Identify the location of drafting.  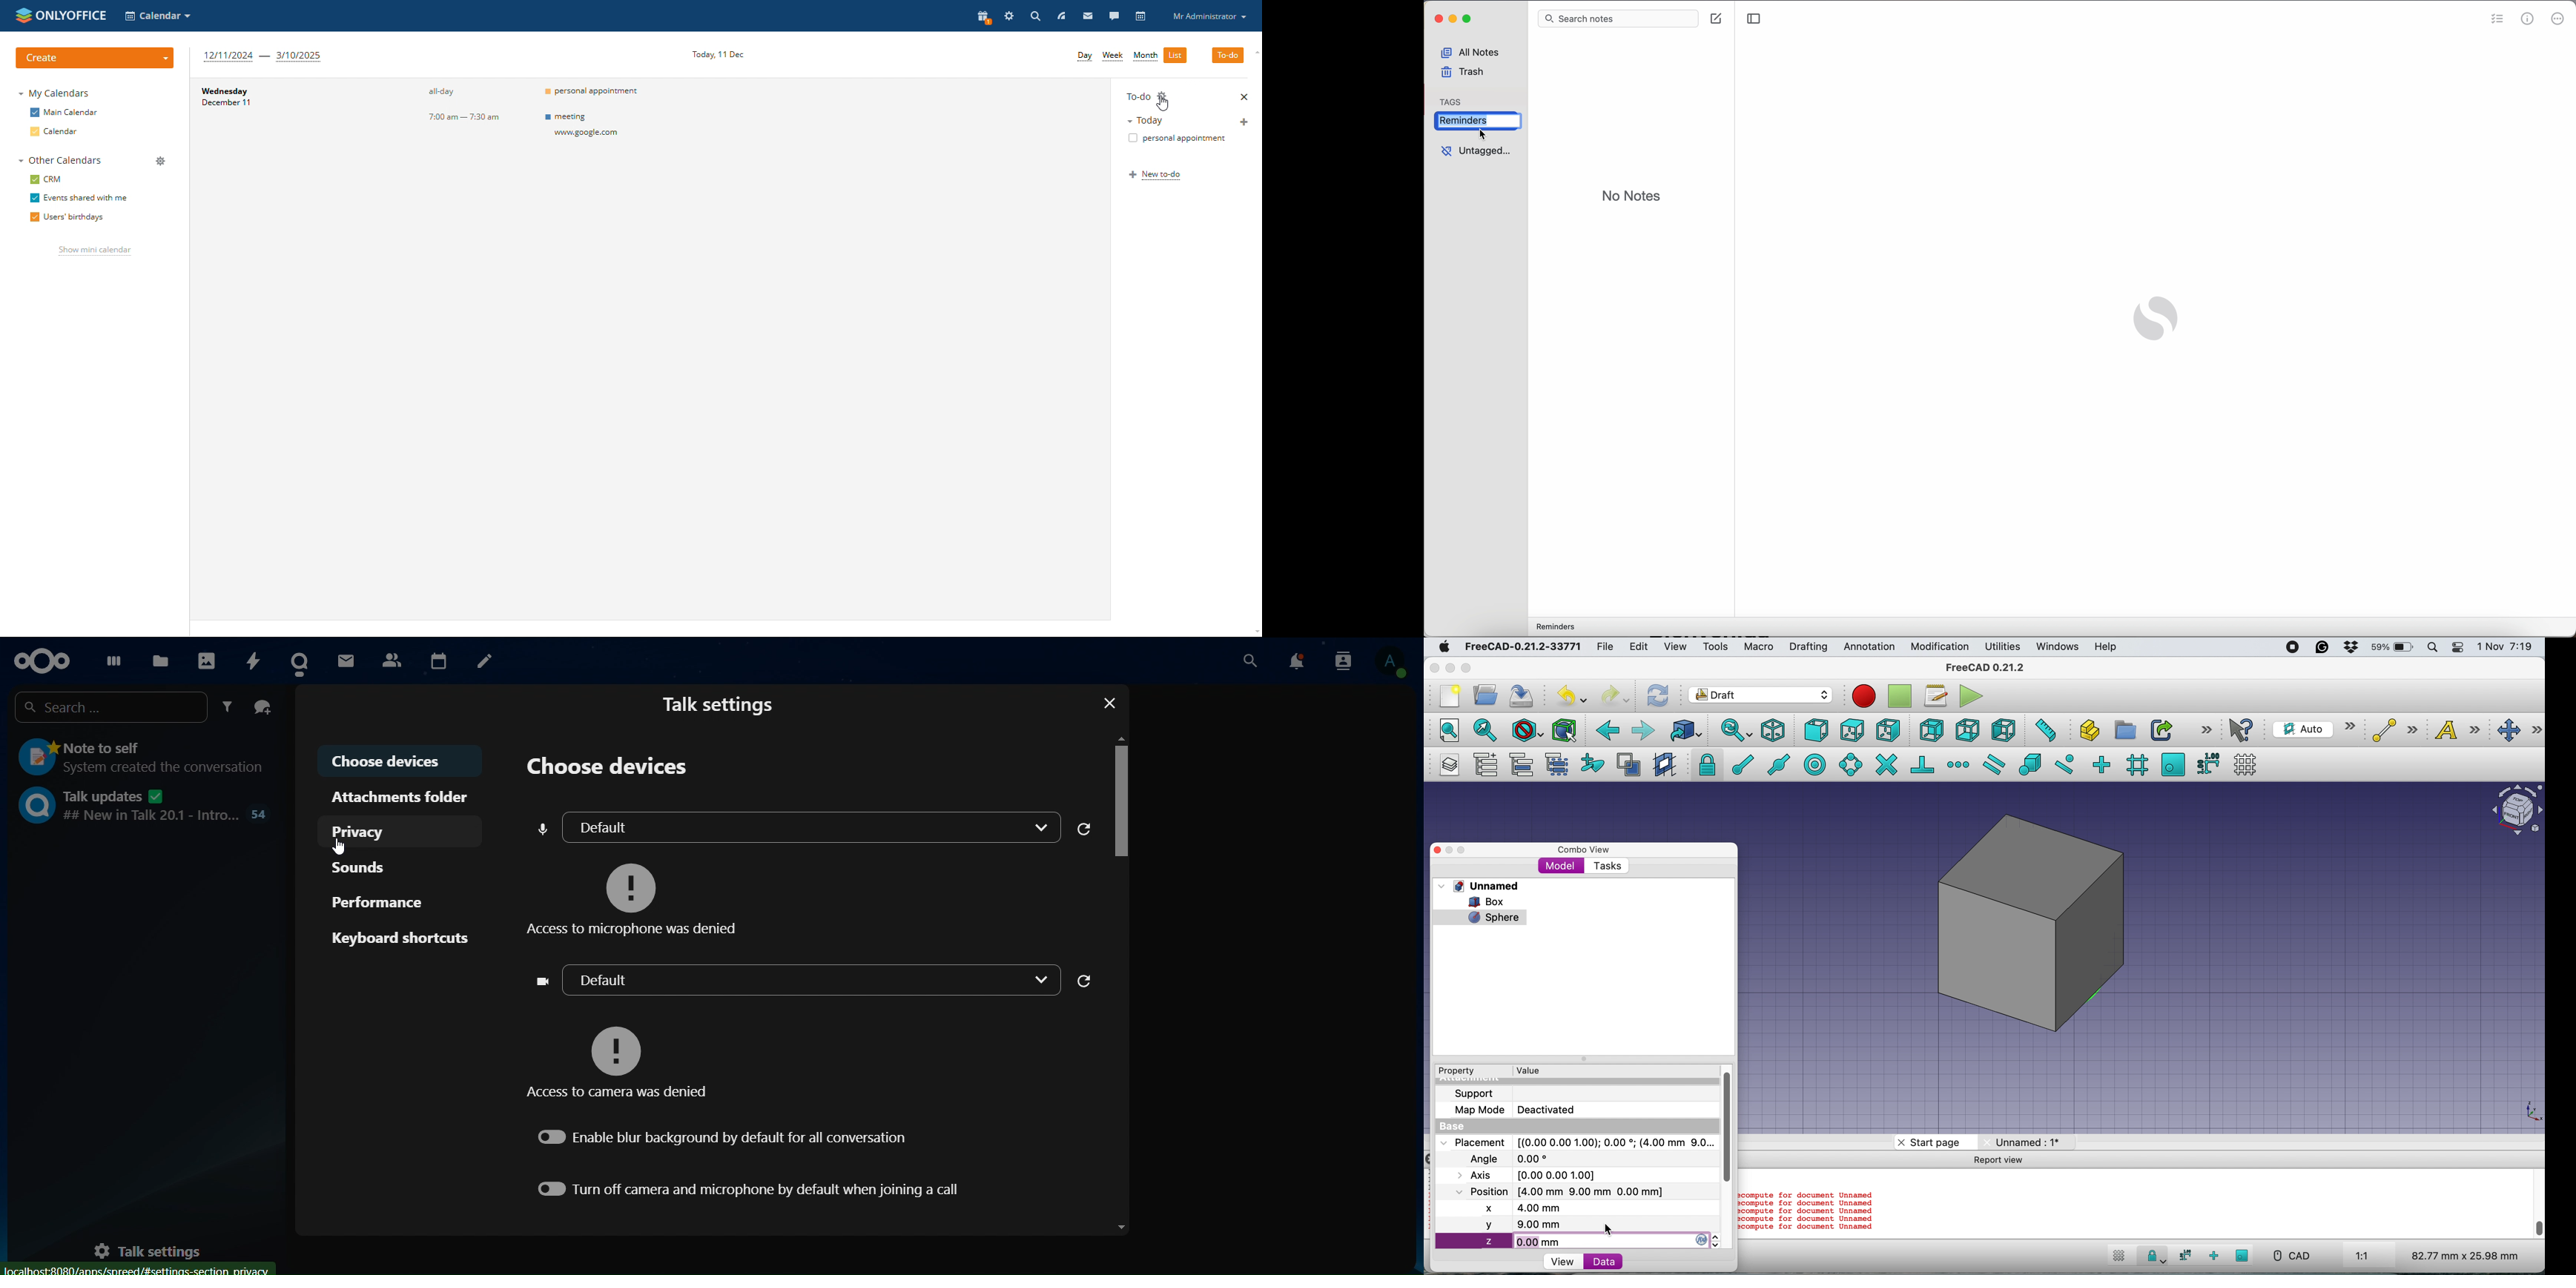
(1808, 648).